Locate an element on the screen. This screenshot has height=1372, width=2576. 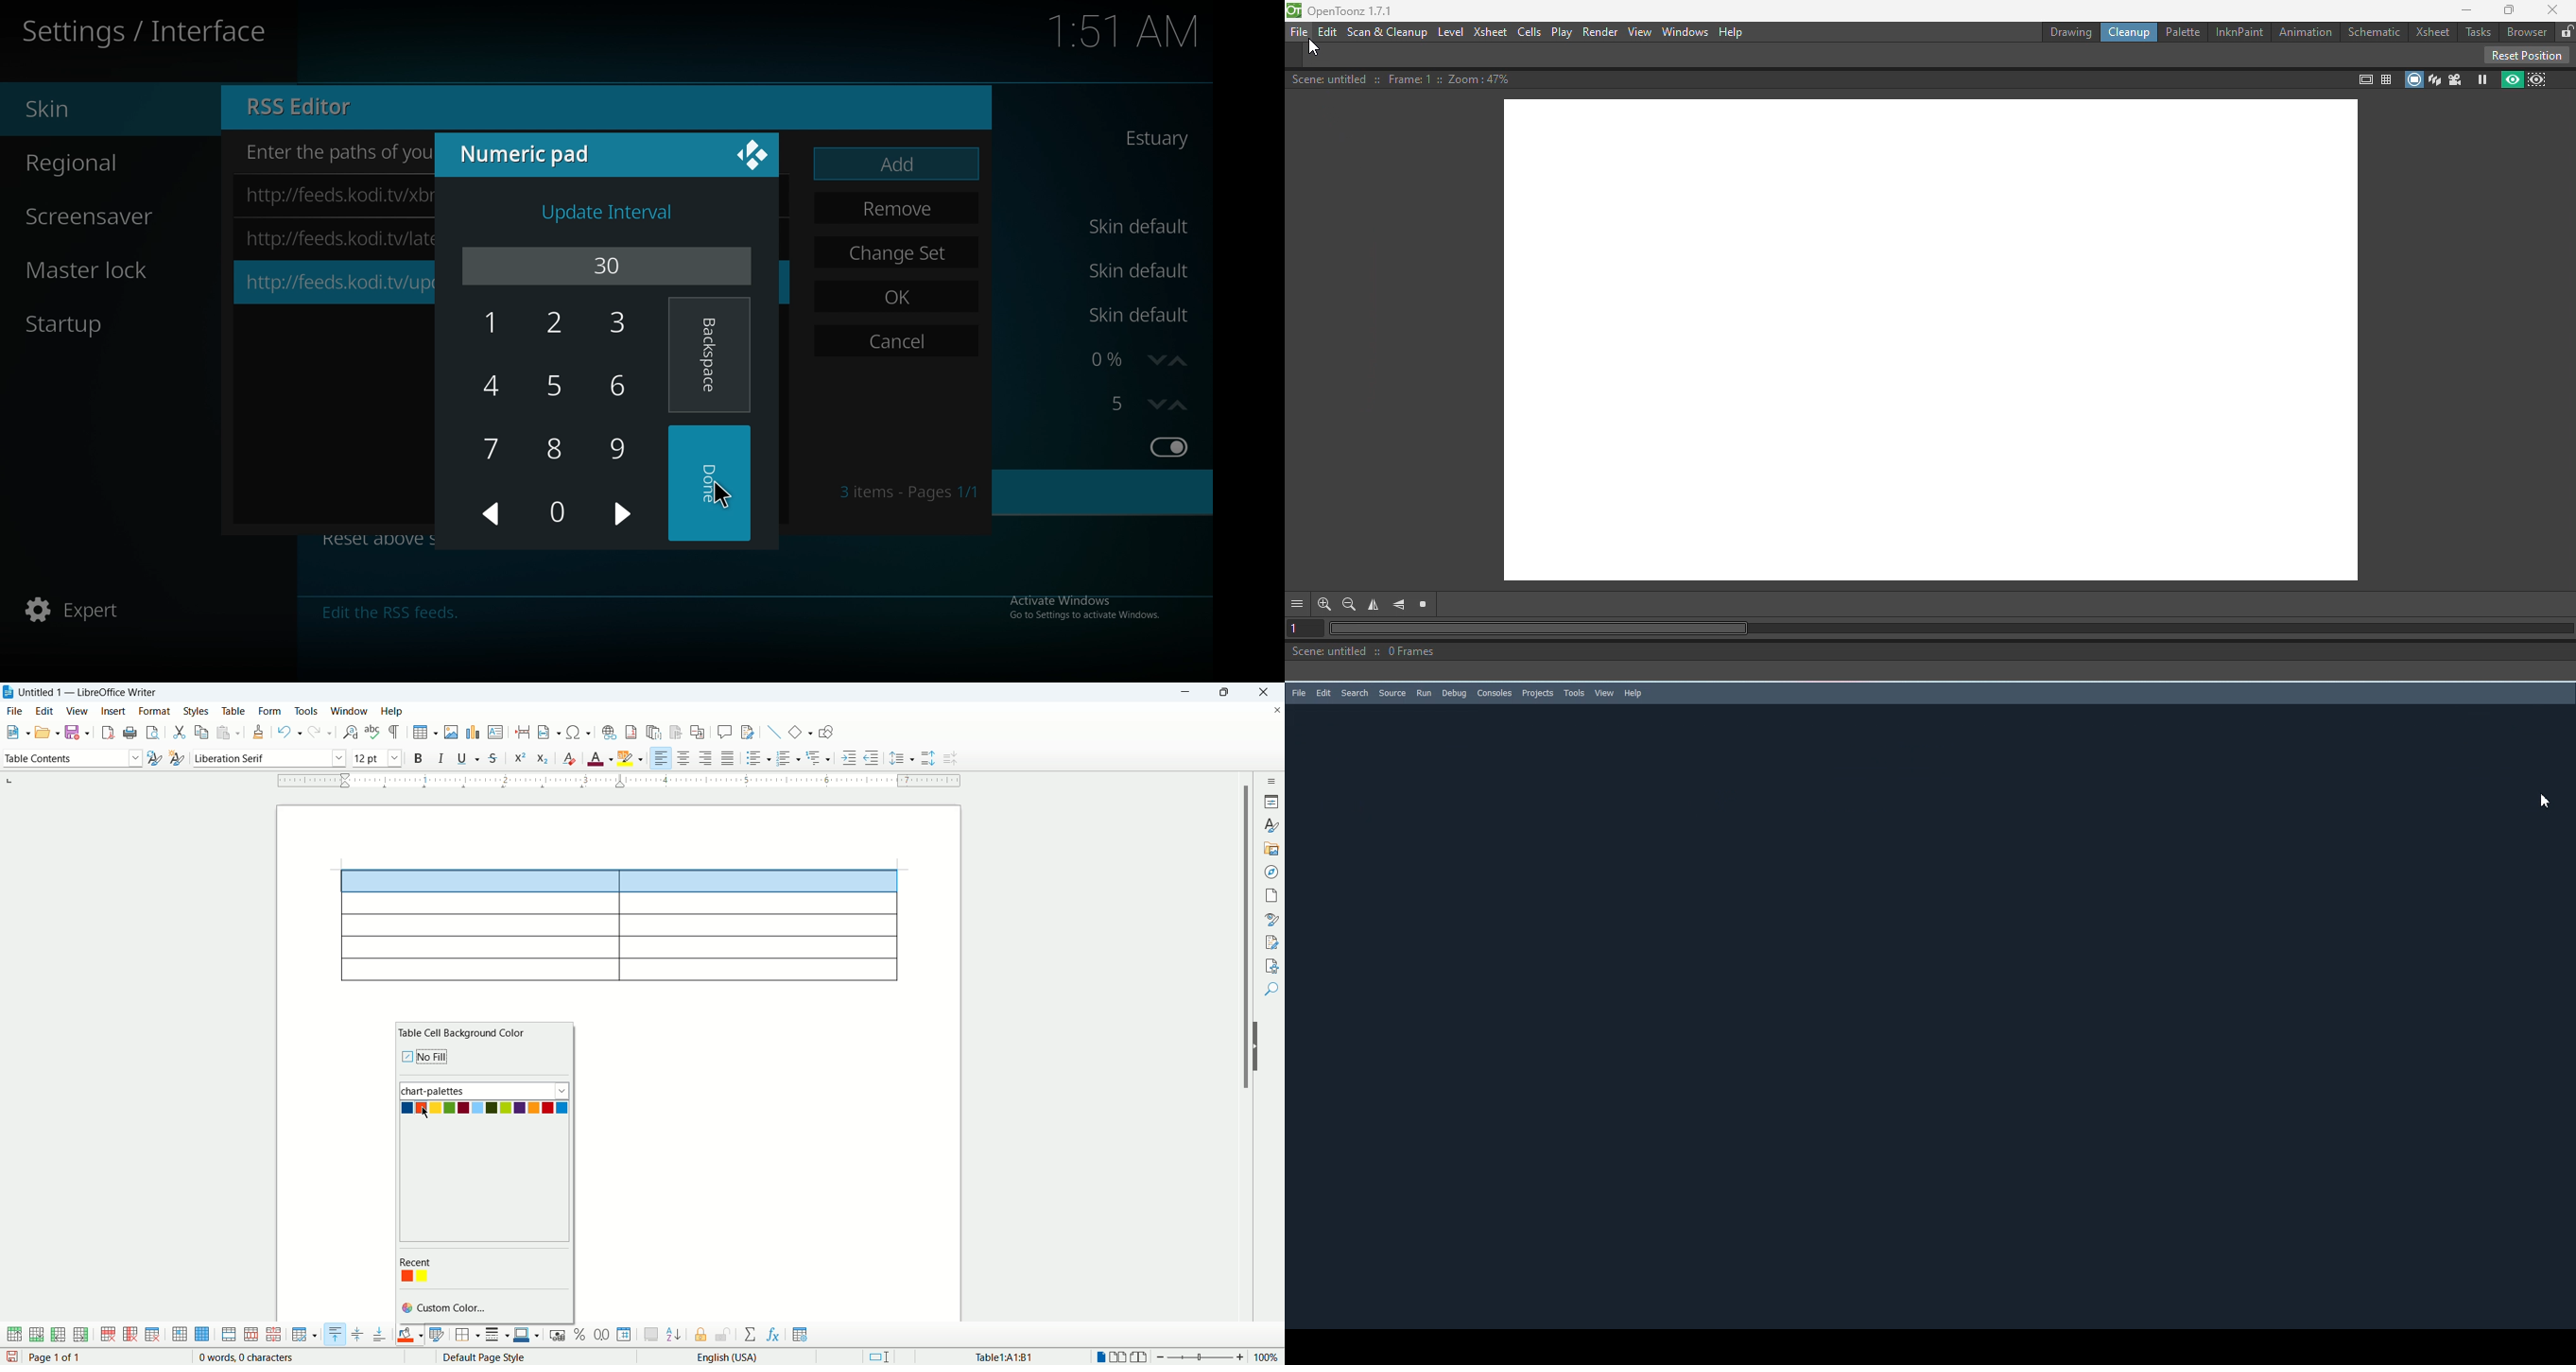
unprotect cells is located at coordinates (723, 1335).